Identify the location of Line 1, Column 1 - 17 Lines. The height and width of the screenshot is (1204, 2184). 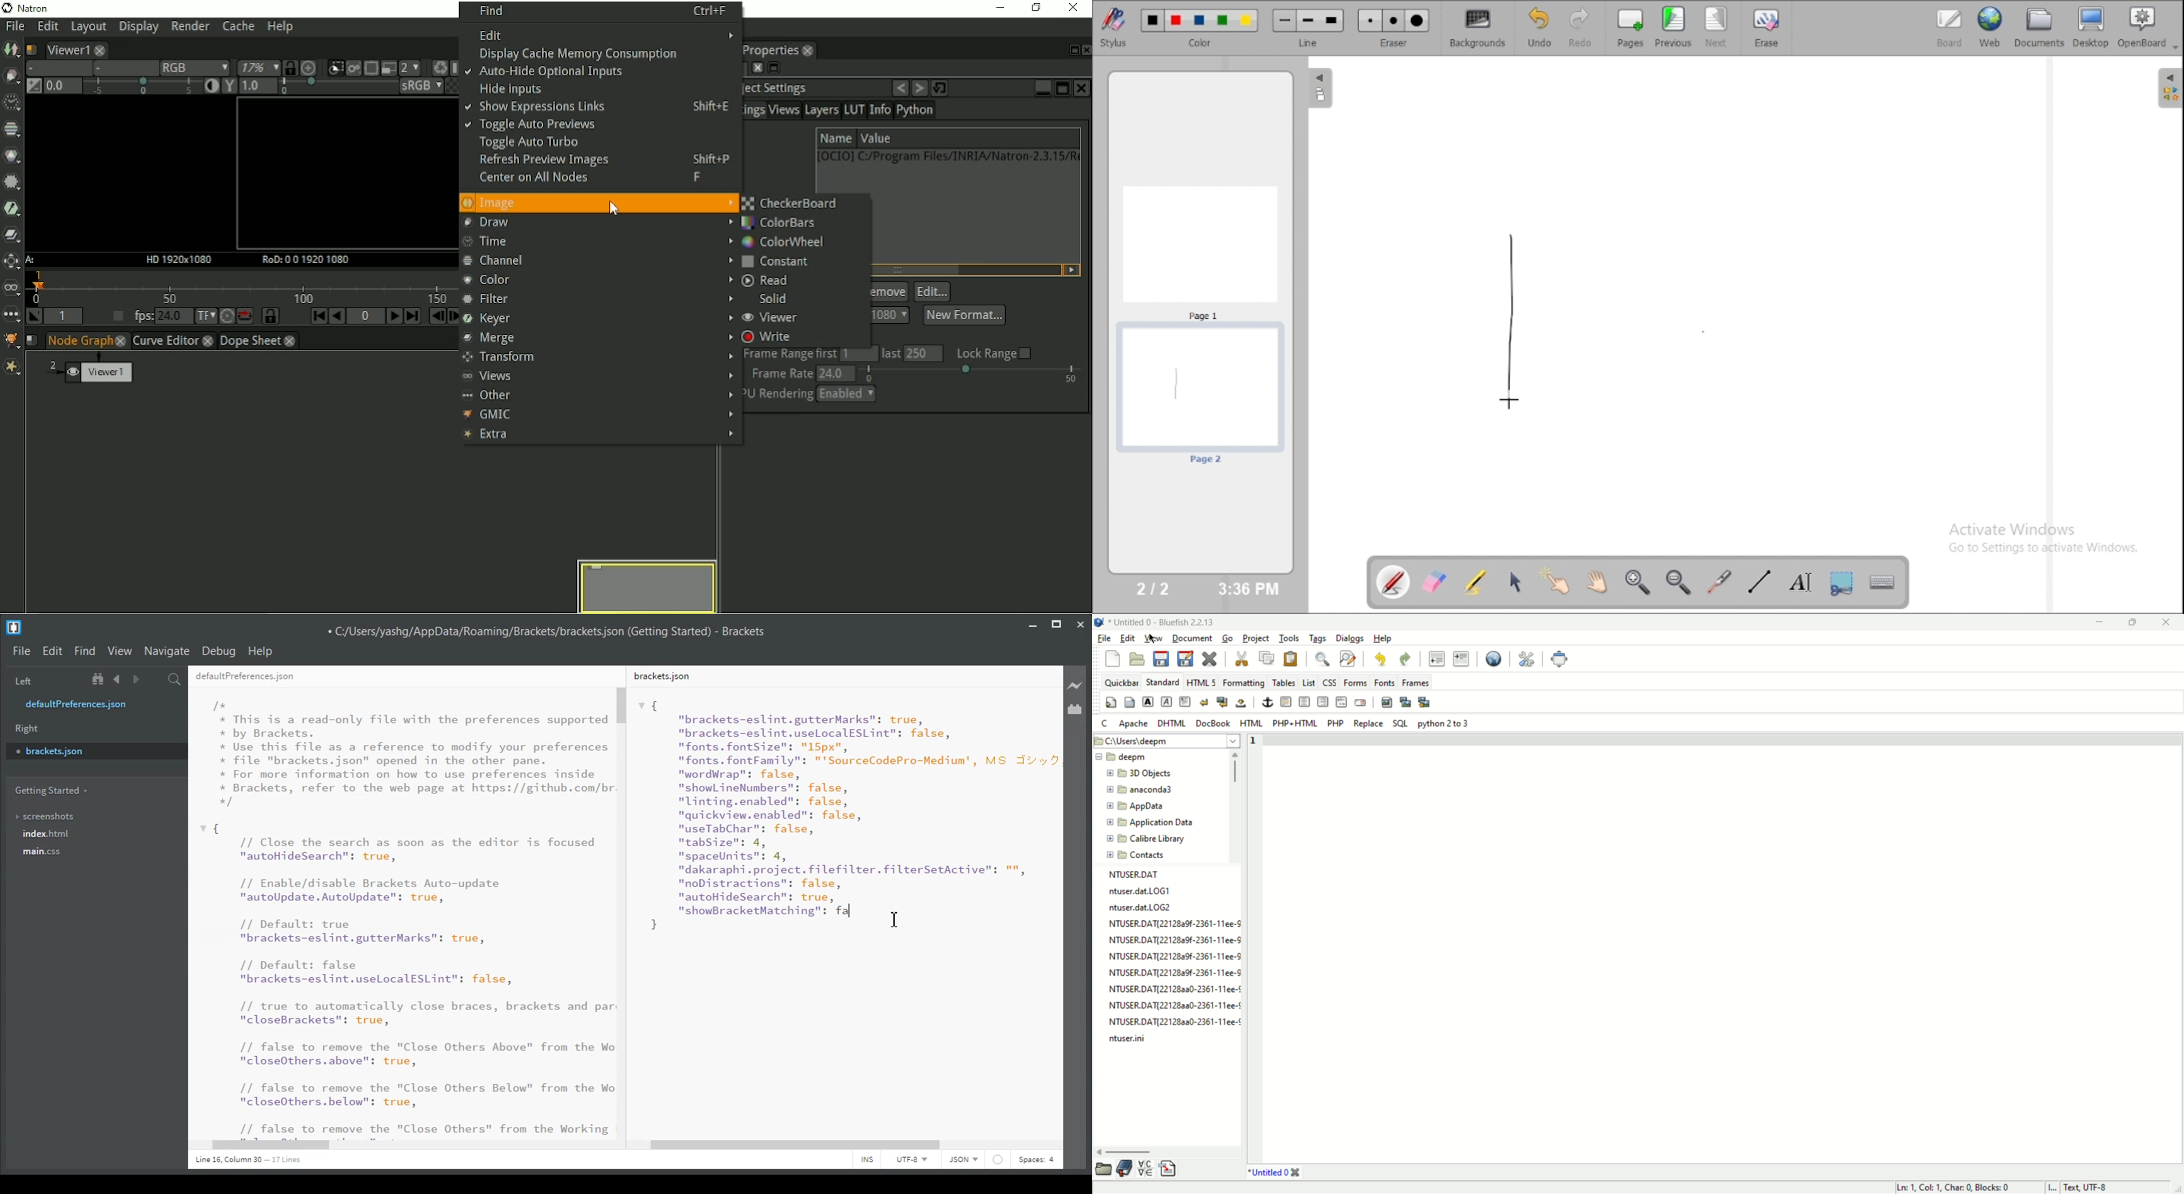
(246, 1161).